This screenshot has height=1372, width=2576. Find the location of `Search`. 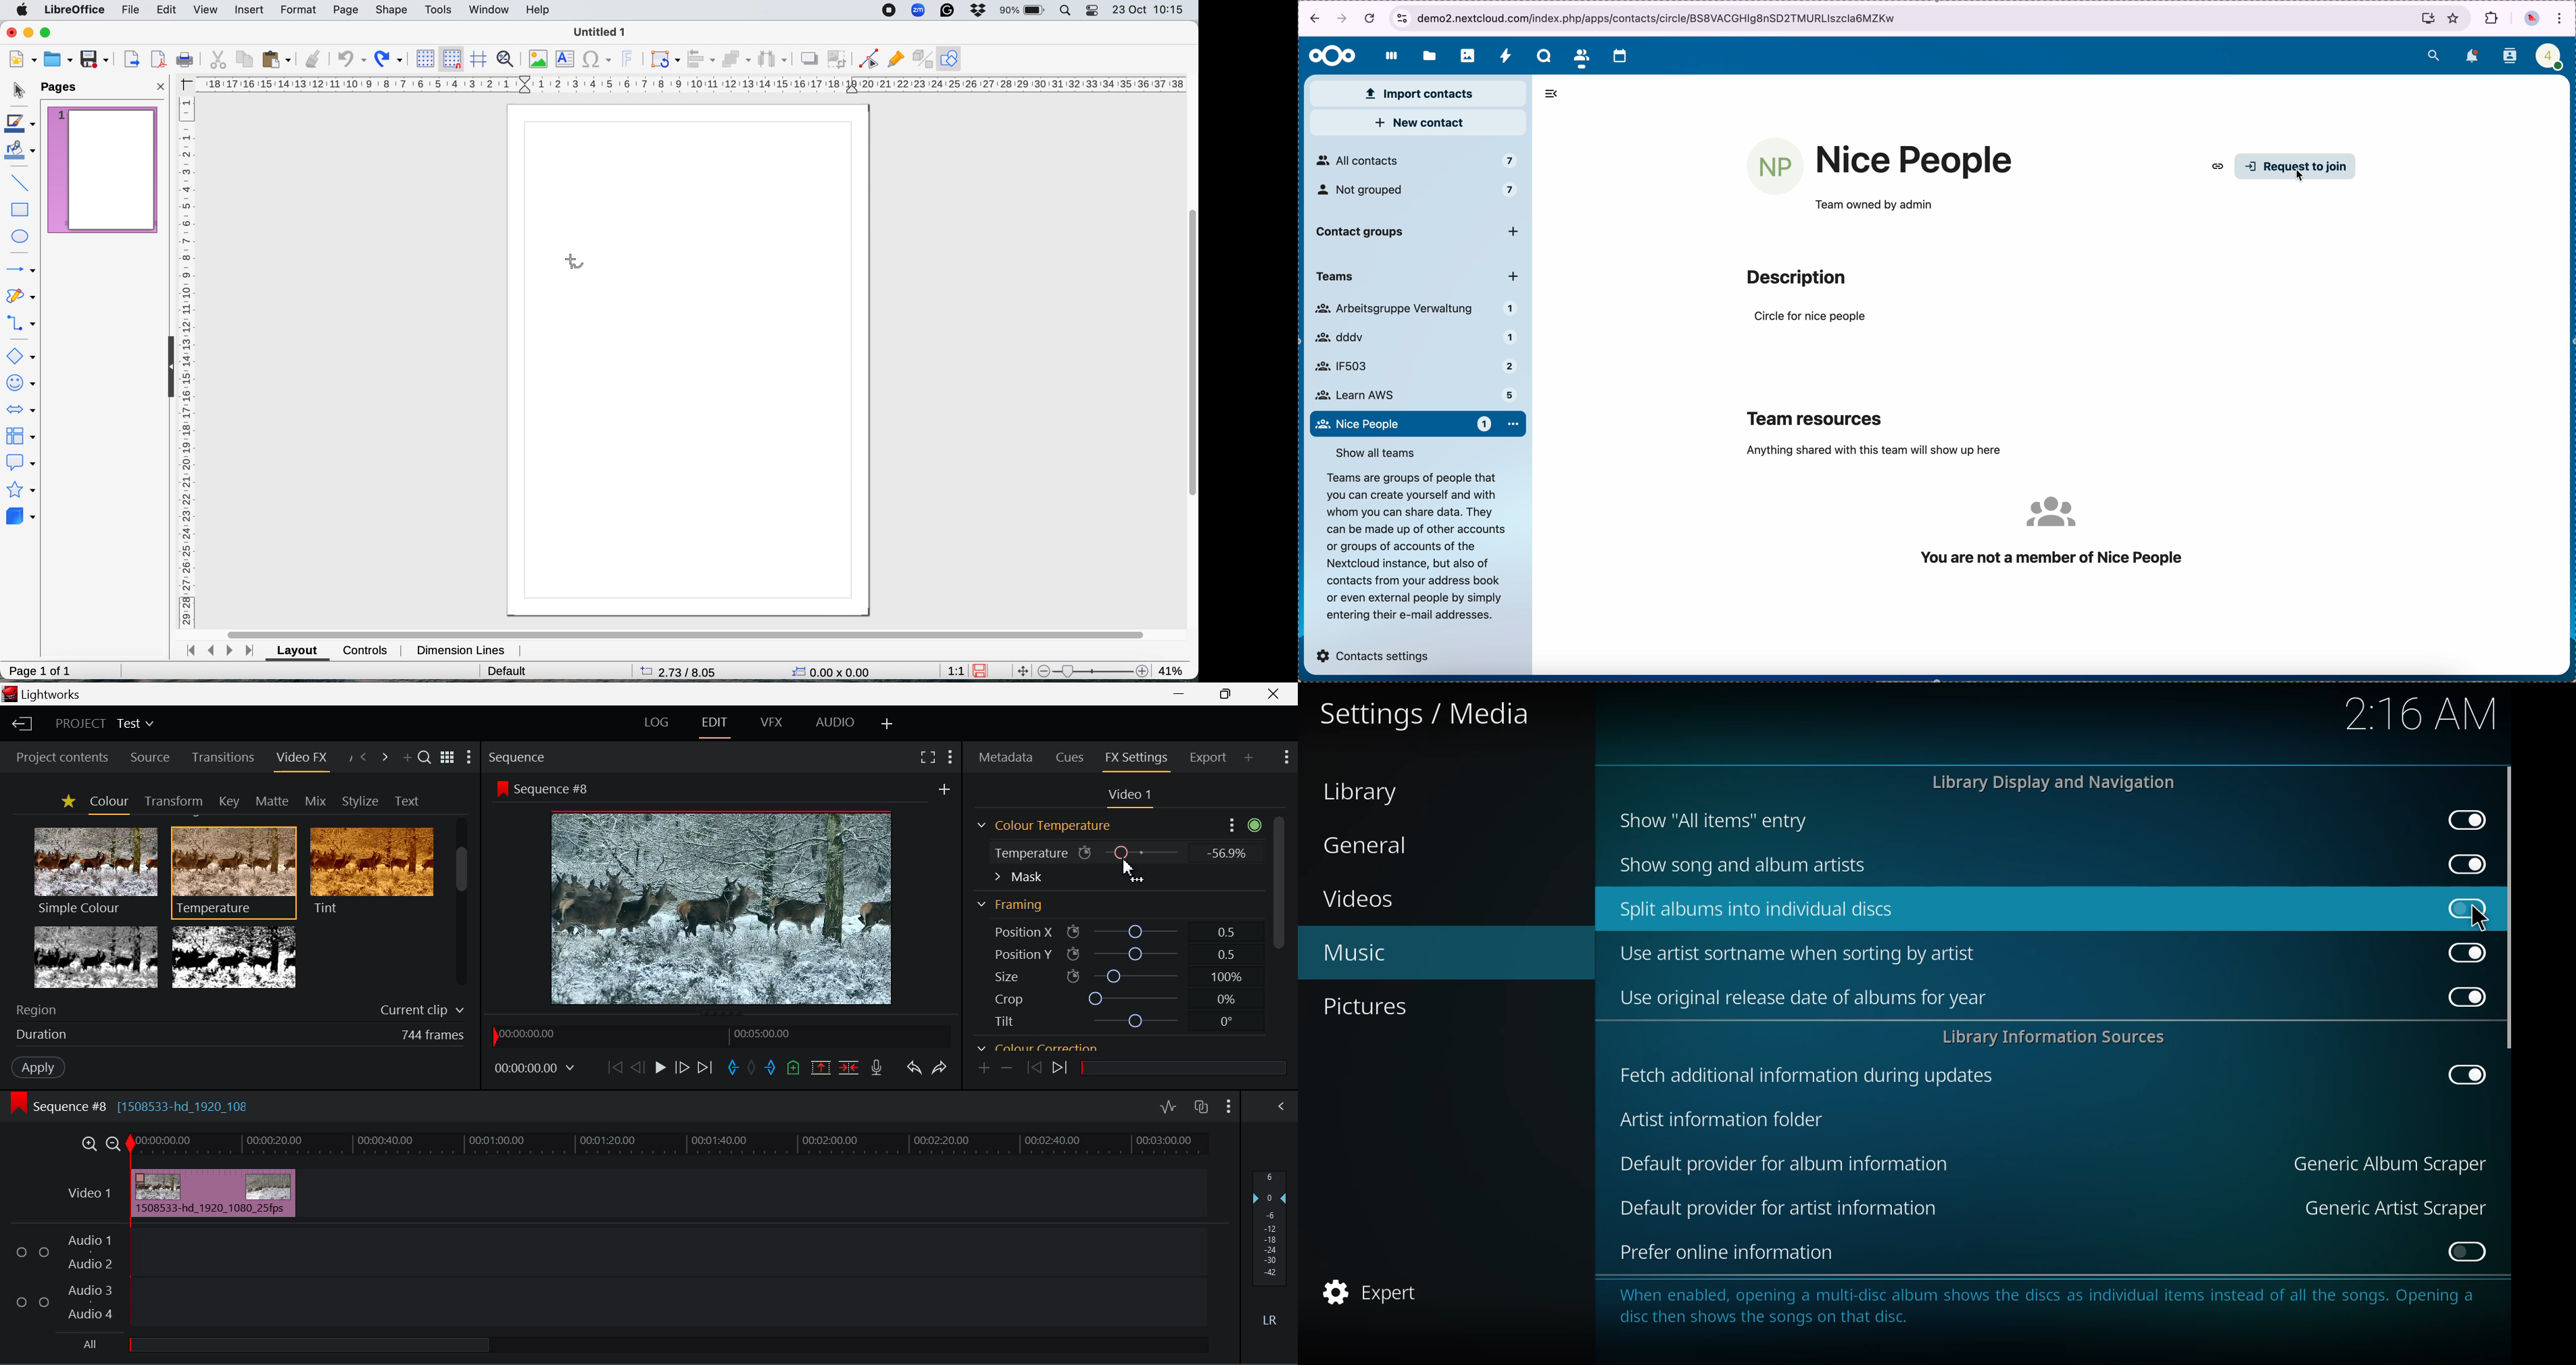

Search is located at coordinates (426, 760).